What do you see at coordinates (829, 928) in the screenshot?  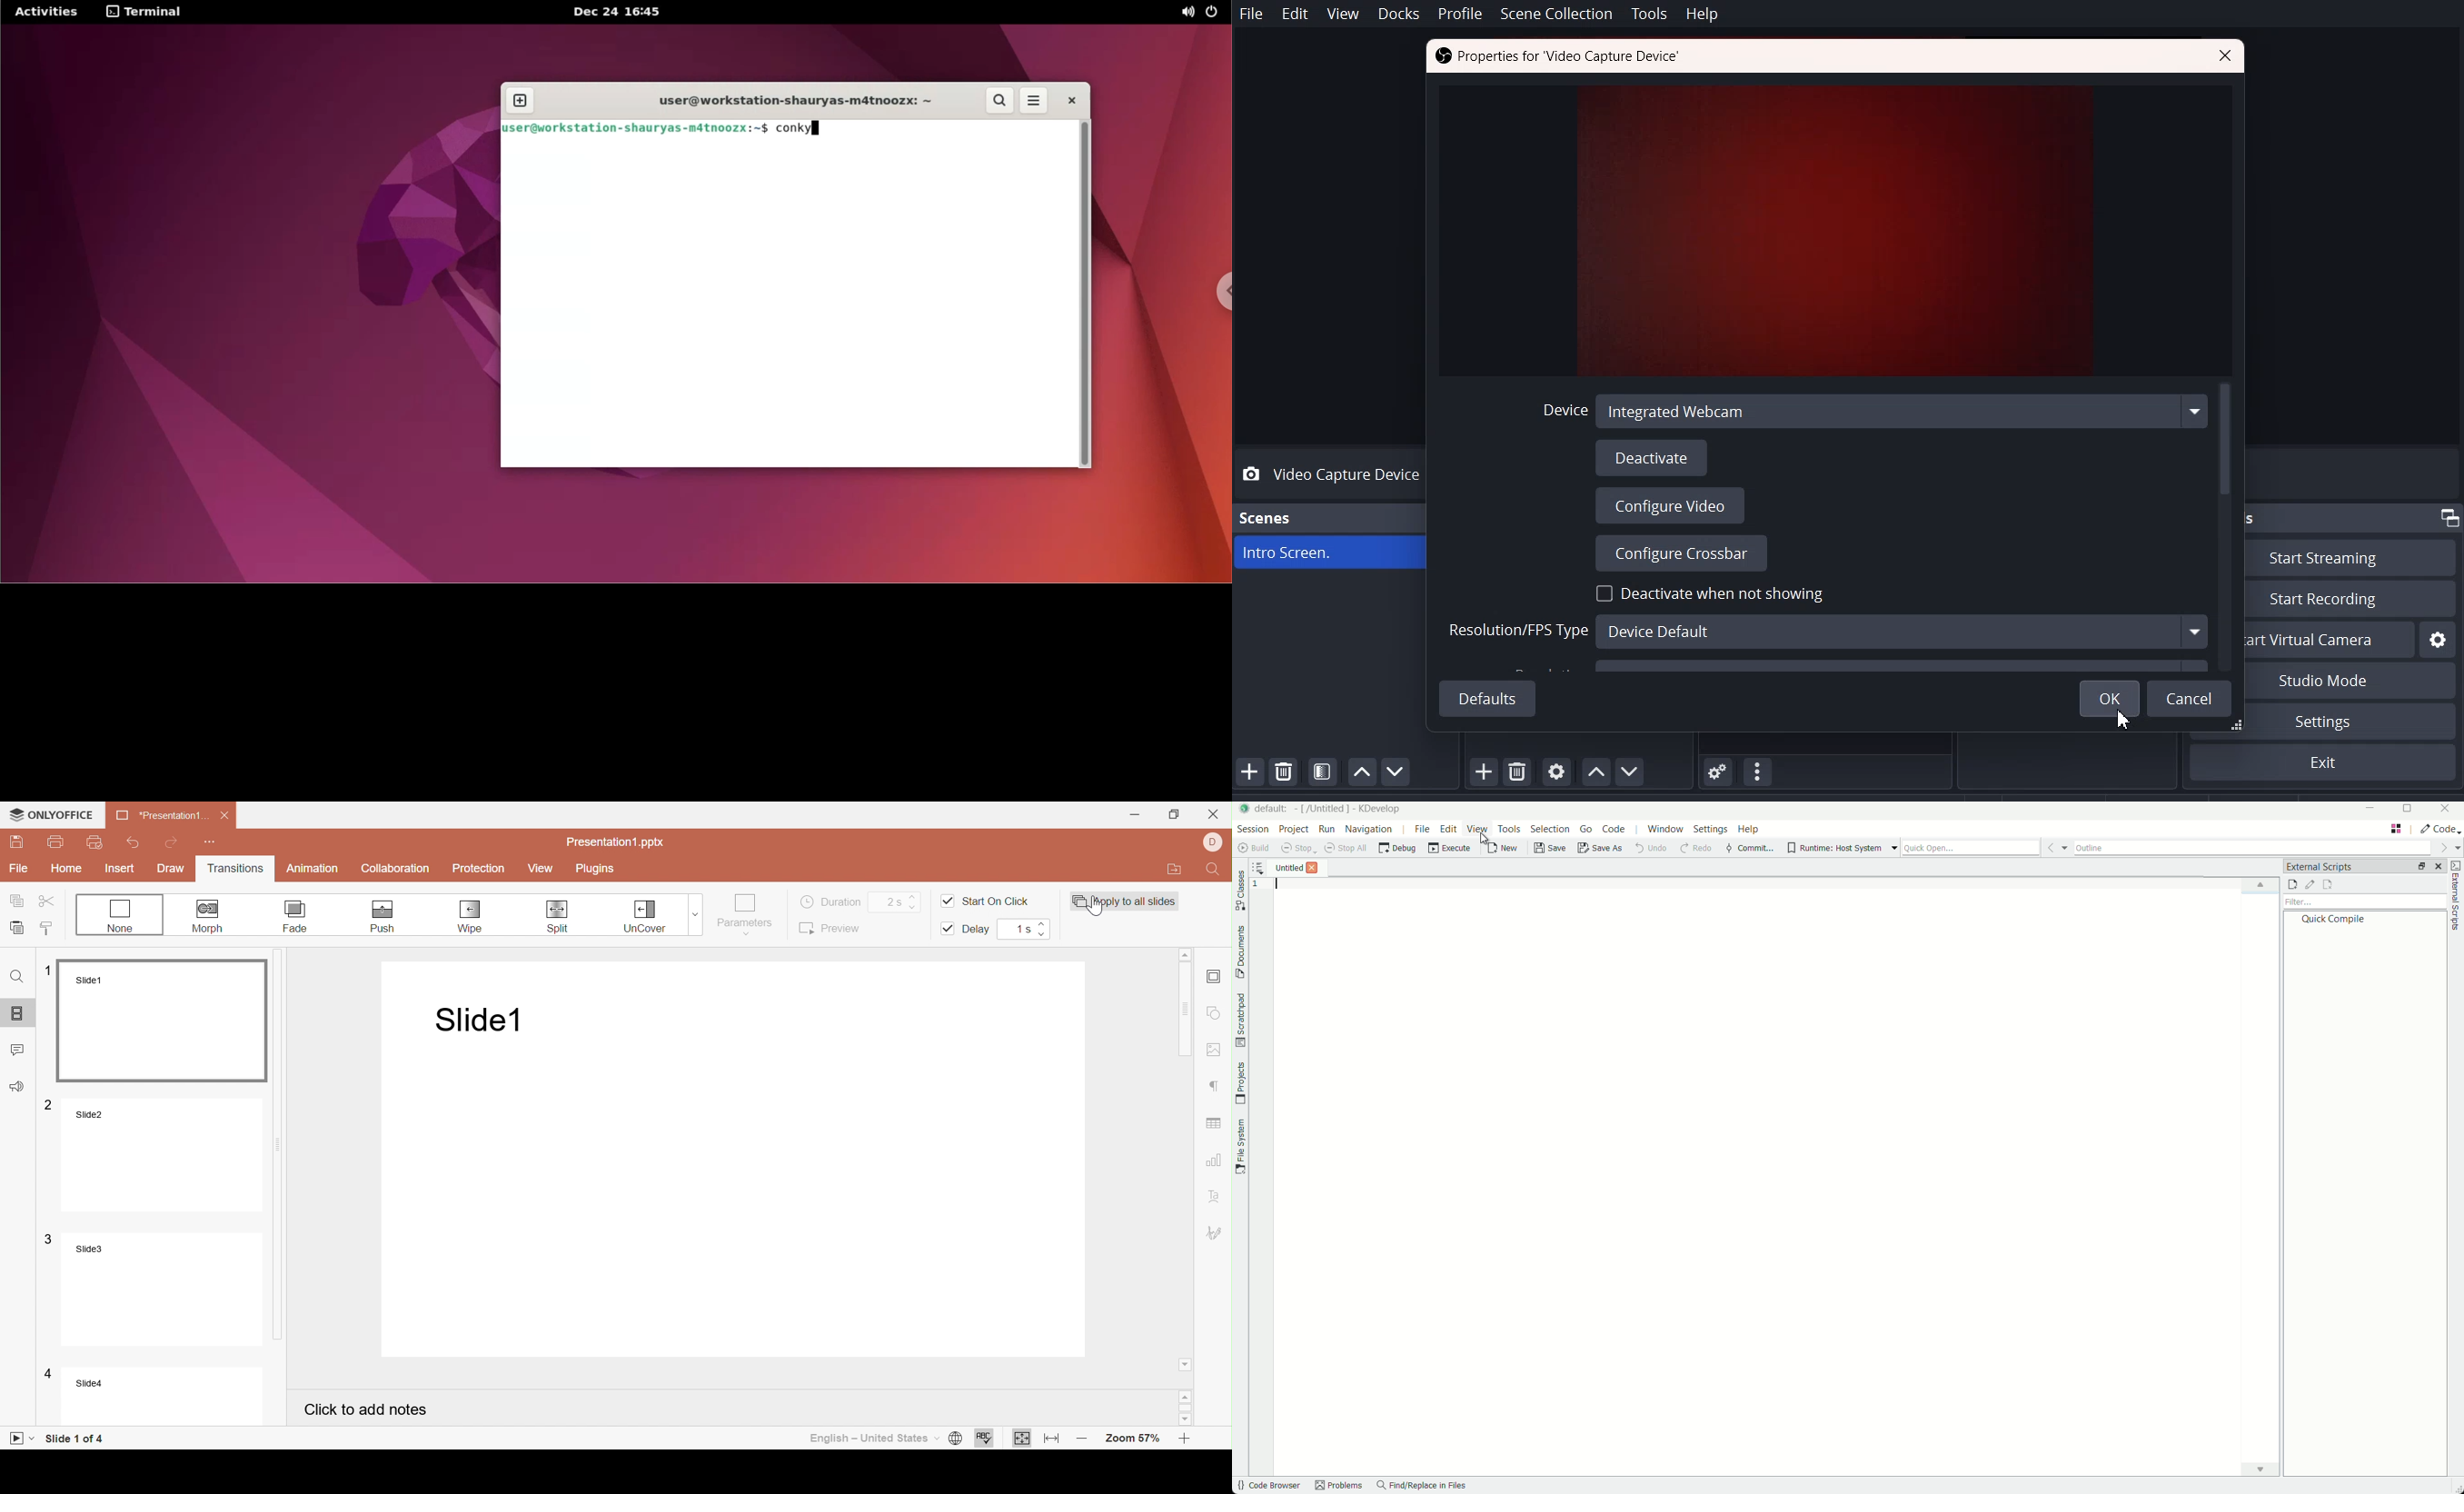 I see `Preview` at bounding box center [829, 928].